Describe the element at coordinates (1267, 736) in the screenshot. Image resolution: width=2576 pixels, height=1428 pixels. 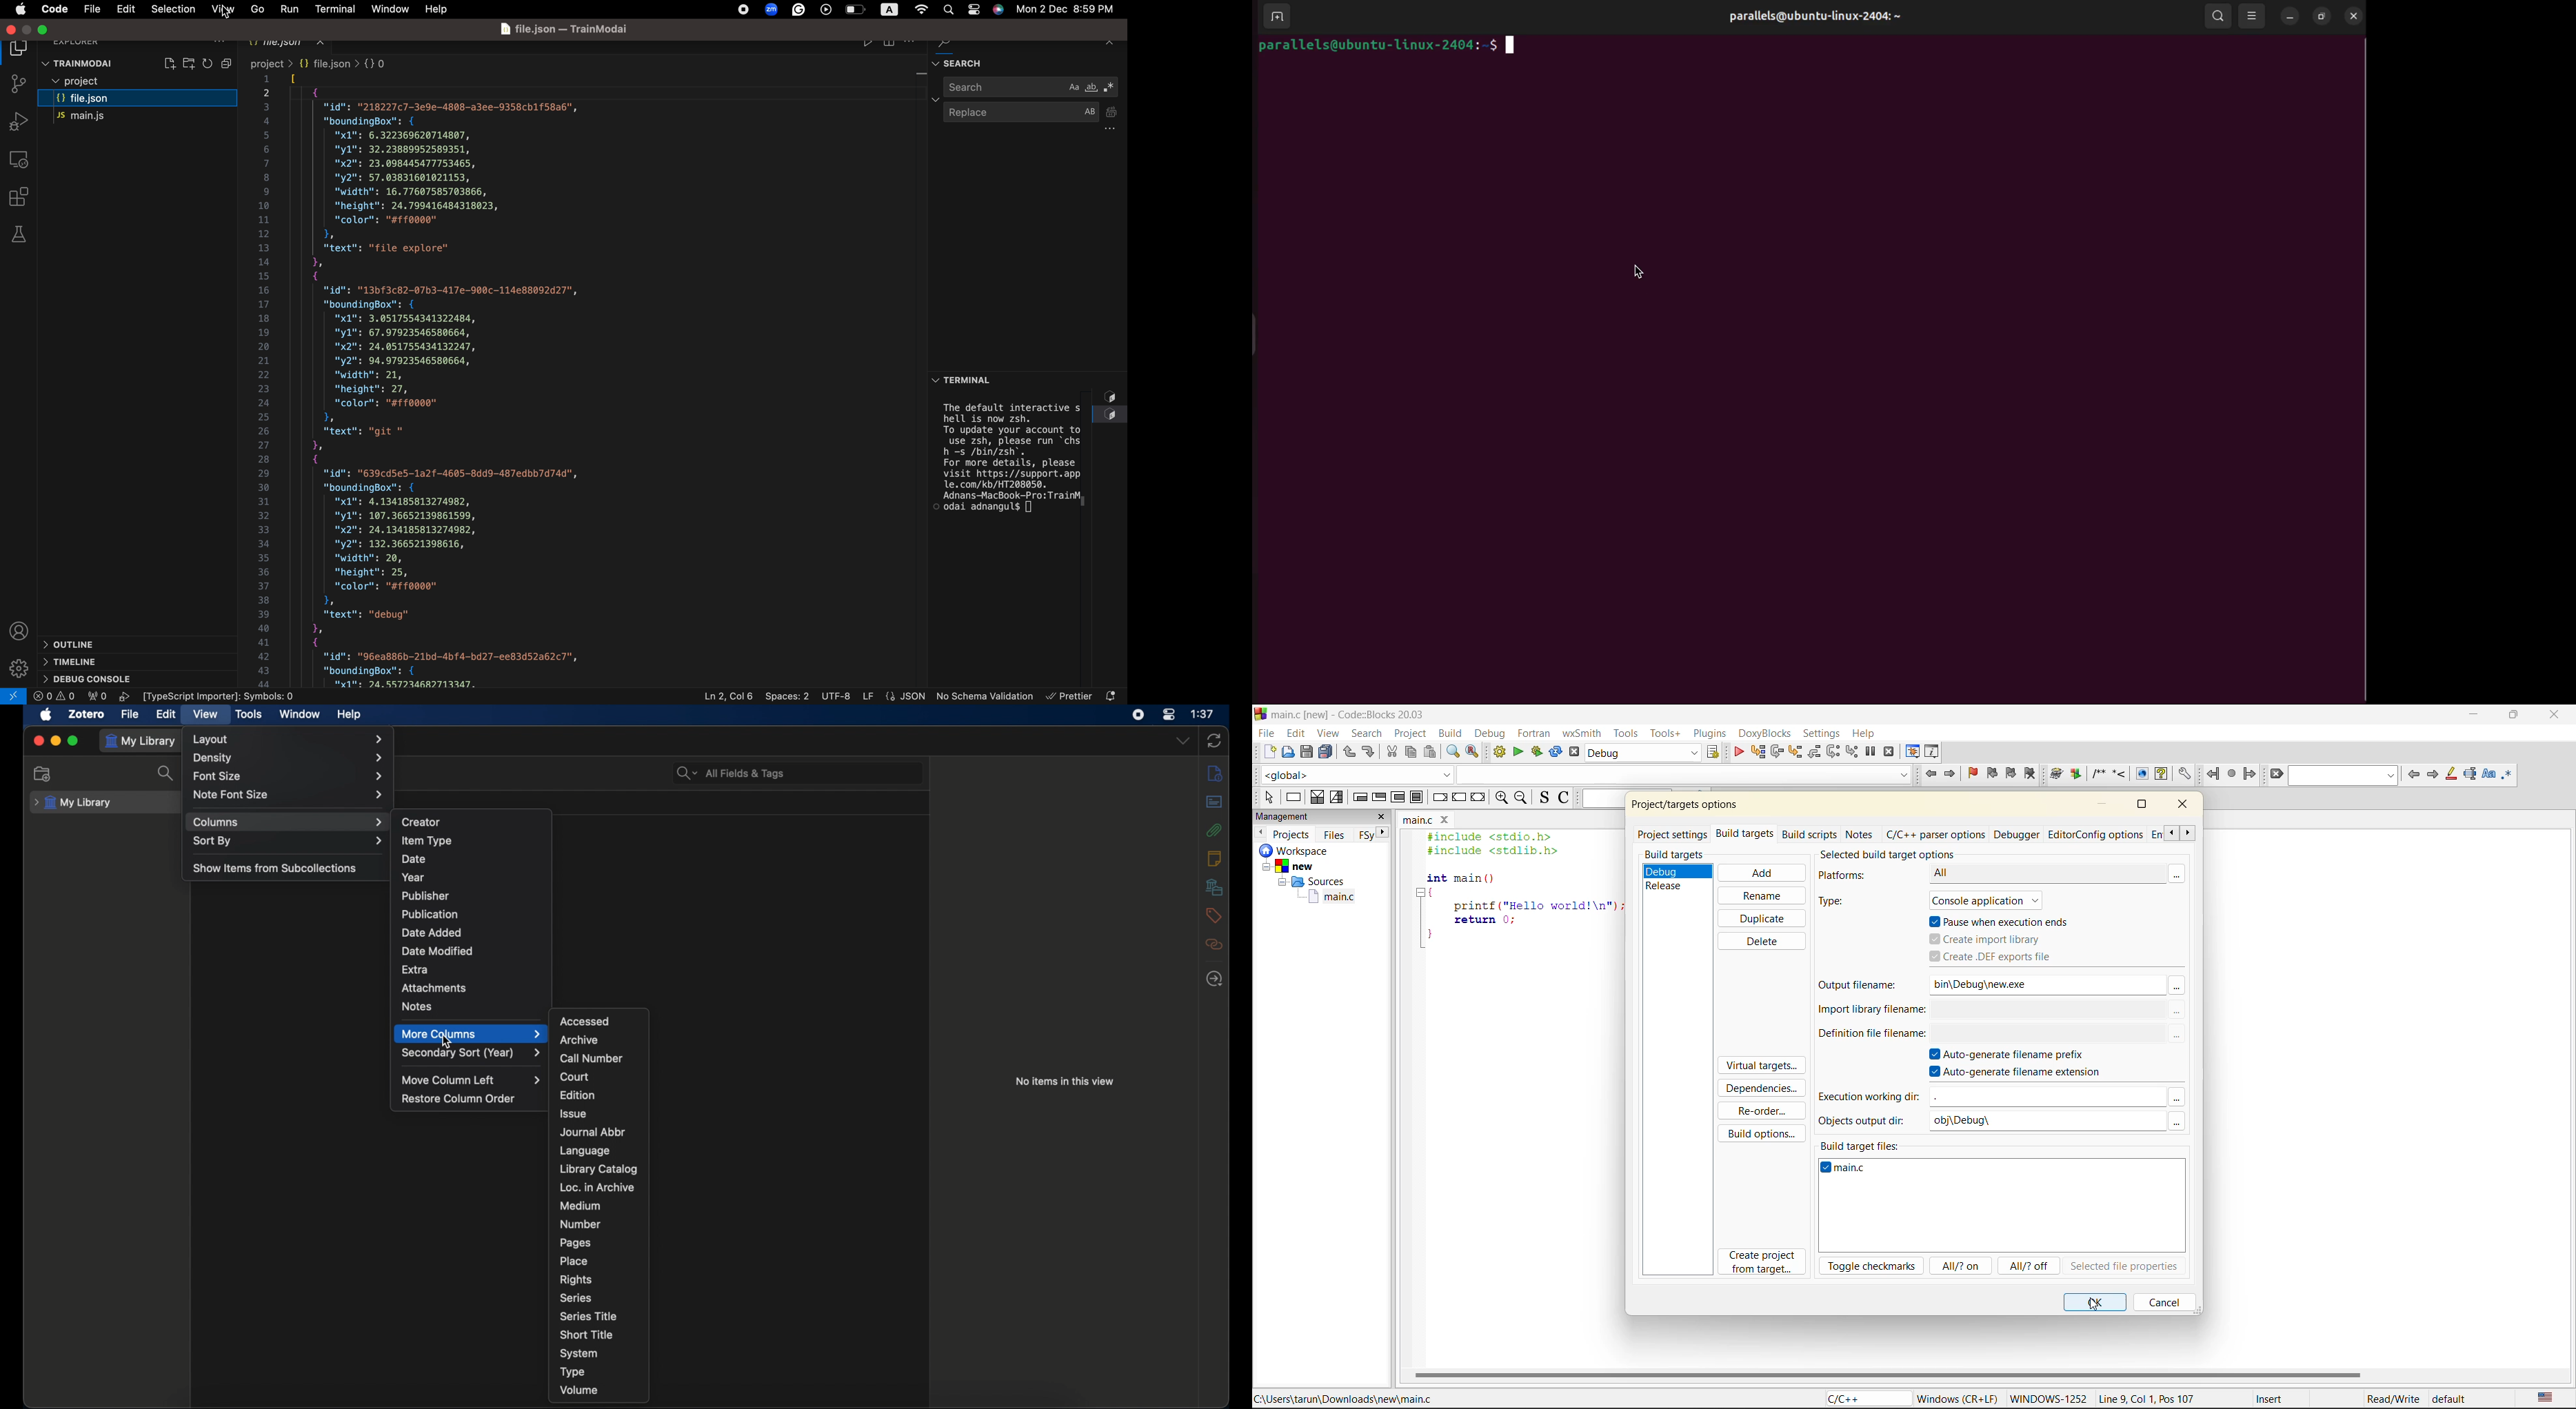
I see `file` at that location.